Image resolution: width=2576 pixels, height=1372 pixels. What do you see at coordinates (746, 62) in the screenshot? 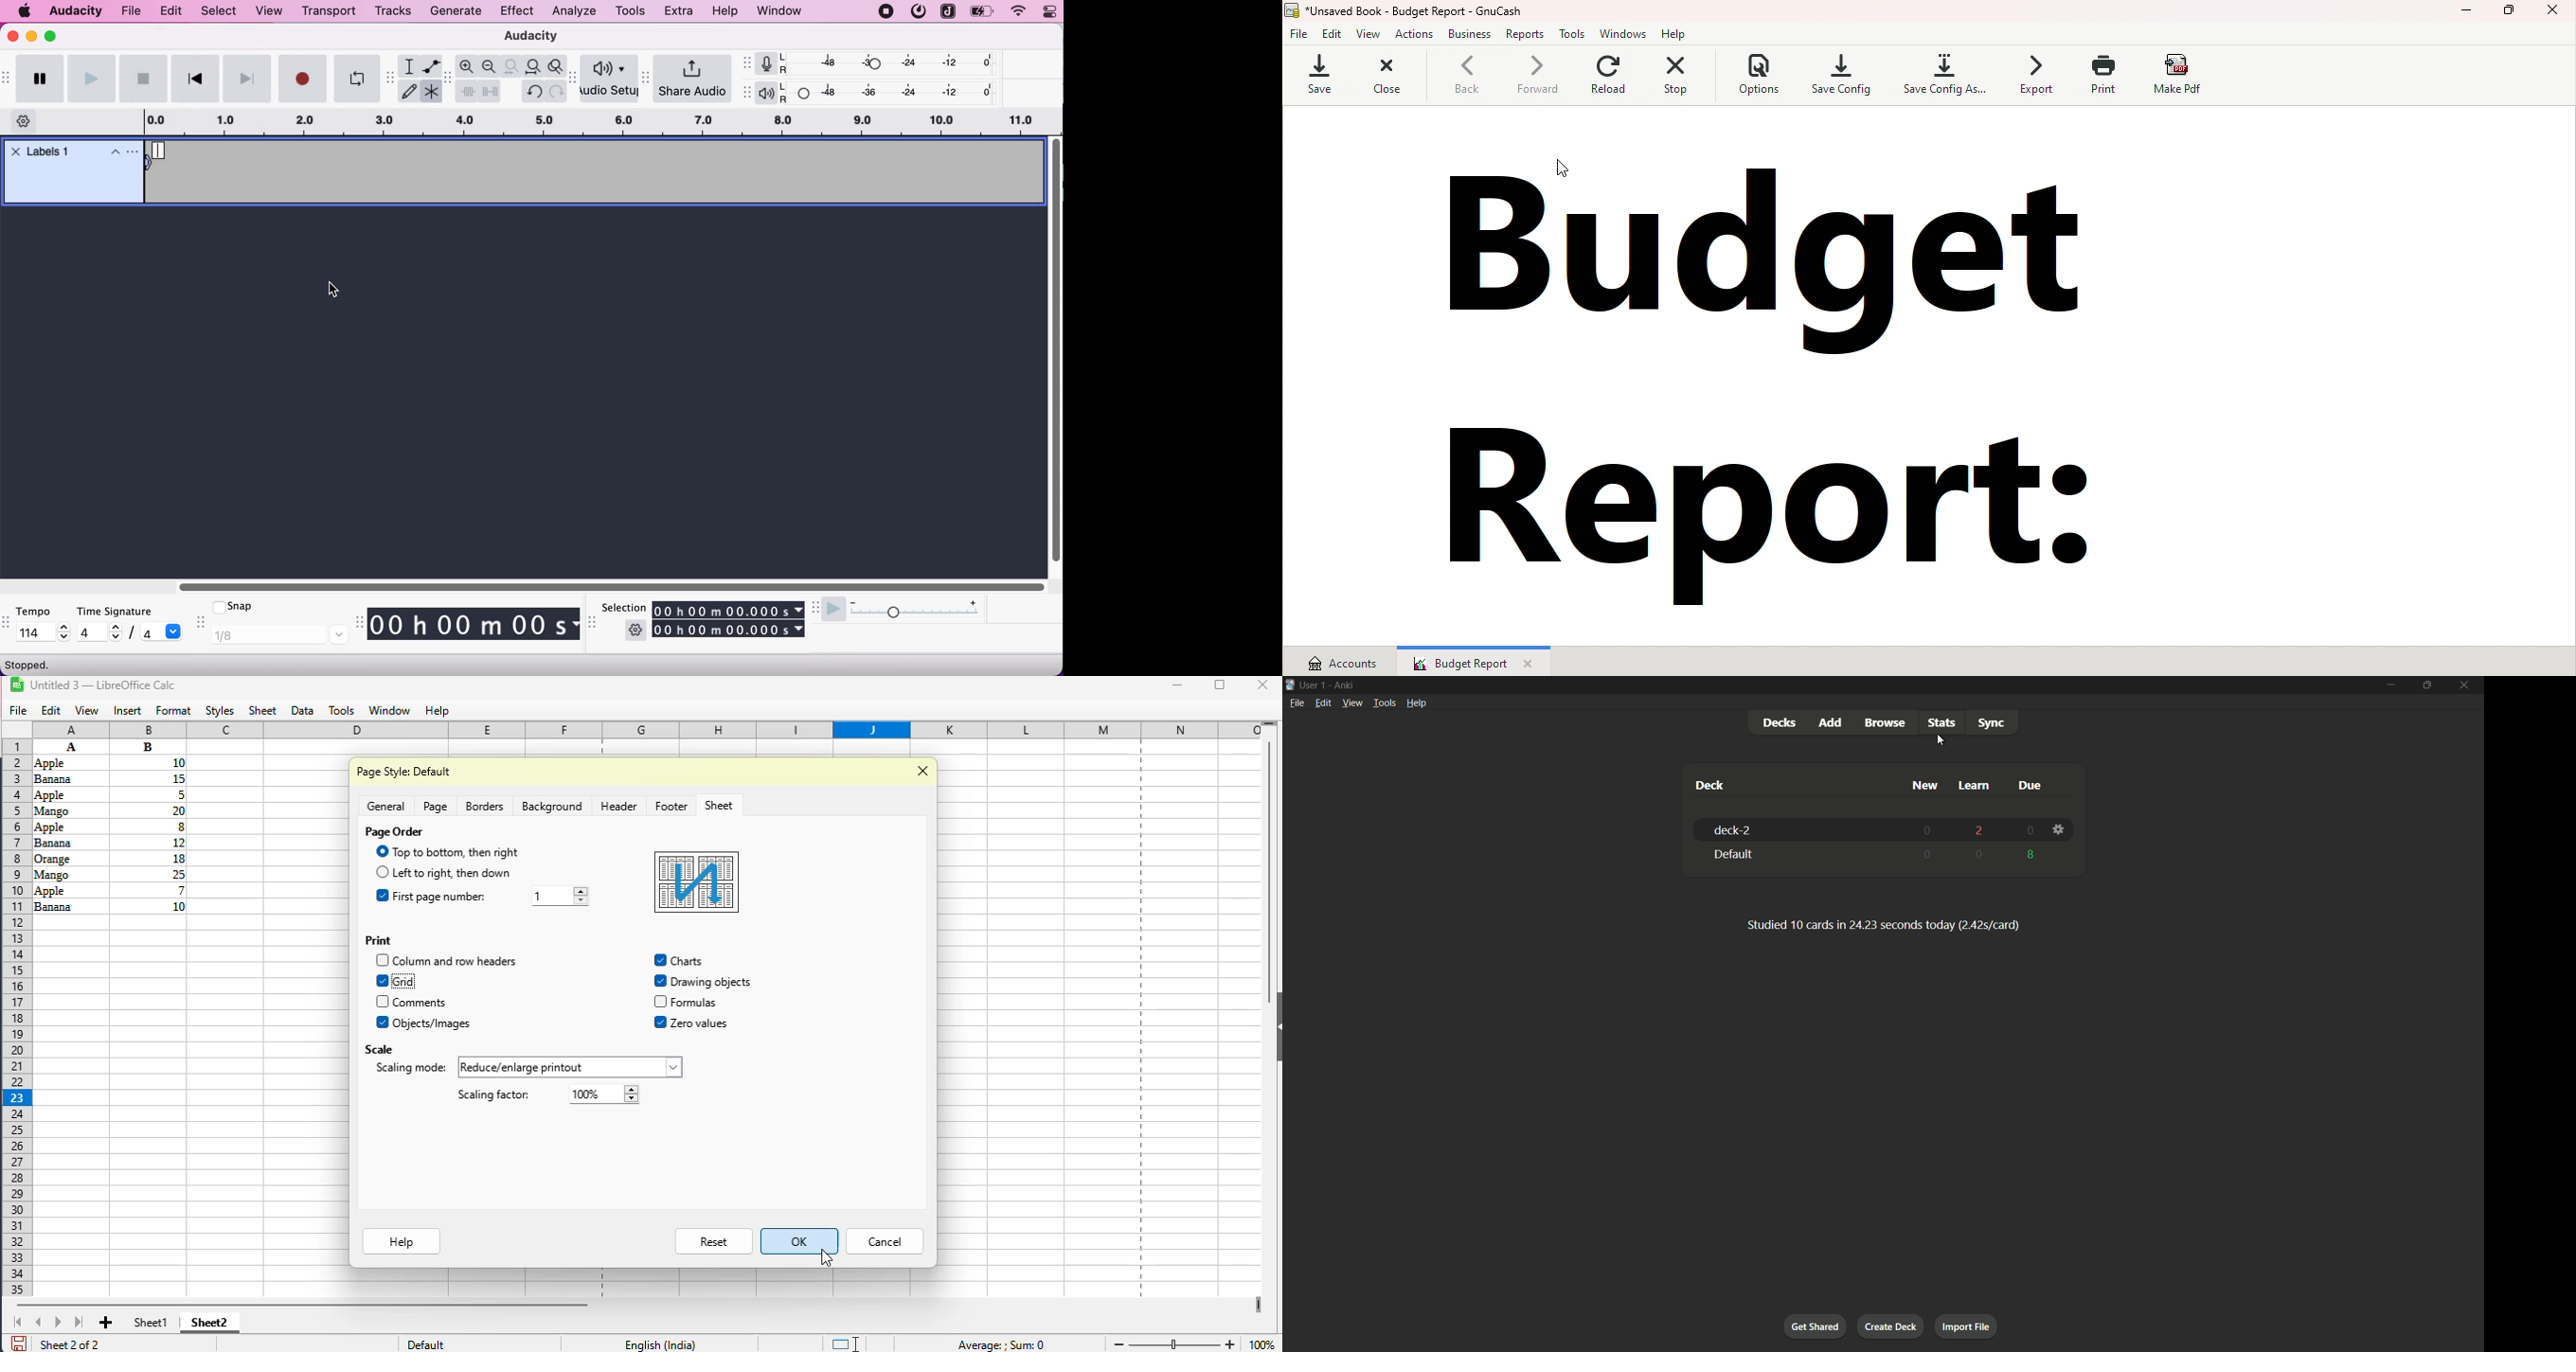
I see `audacity recording meter toolbar` at bounding box center [746, 62].